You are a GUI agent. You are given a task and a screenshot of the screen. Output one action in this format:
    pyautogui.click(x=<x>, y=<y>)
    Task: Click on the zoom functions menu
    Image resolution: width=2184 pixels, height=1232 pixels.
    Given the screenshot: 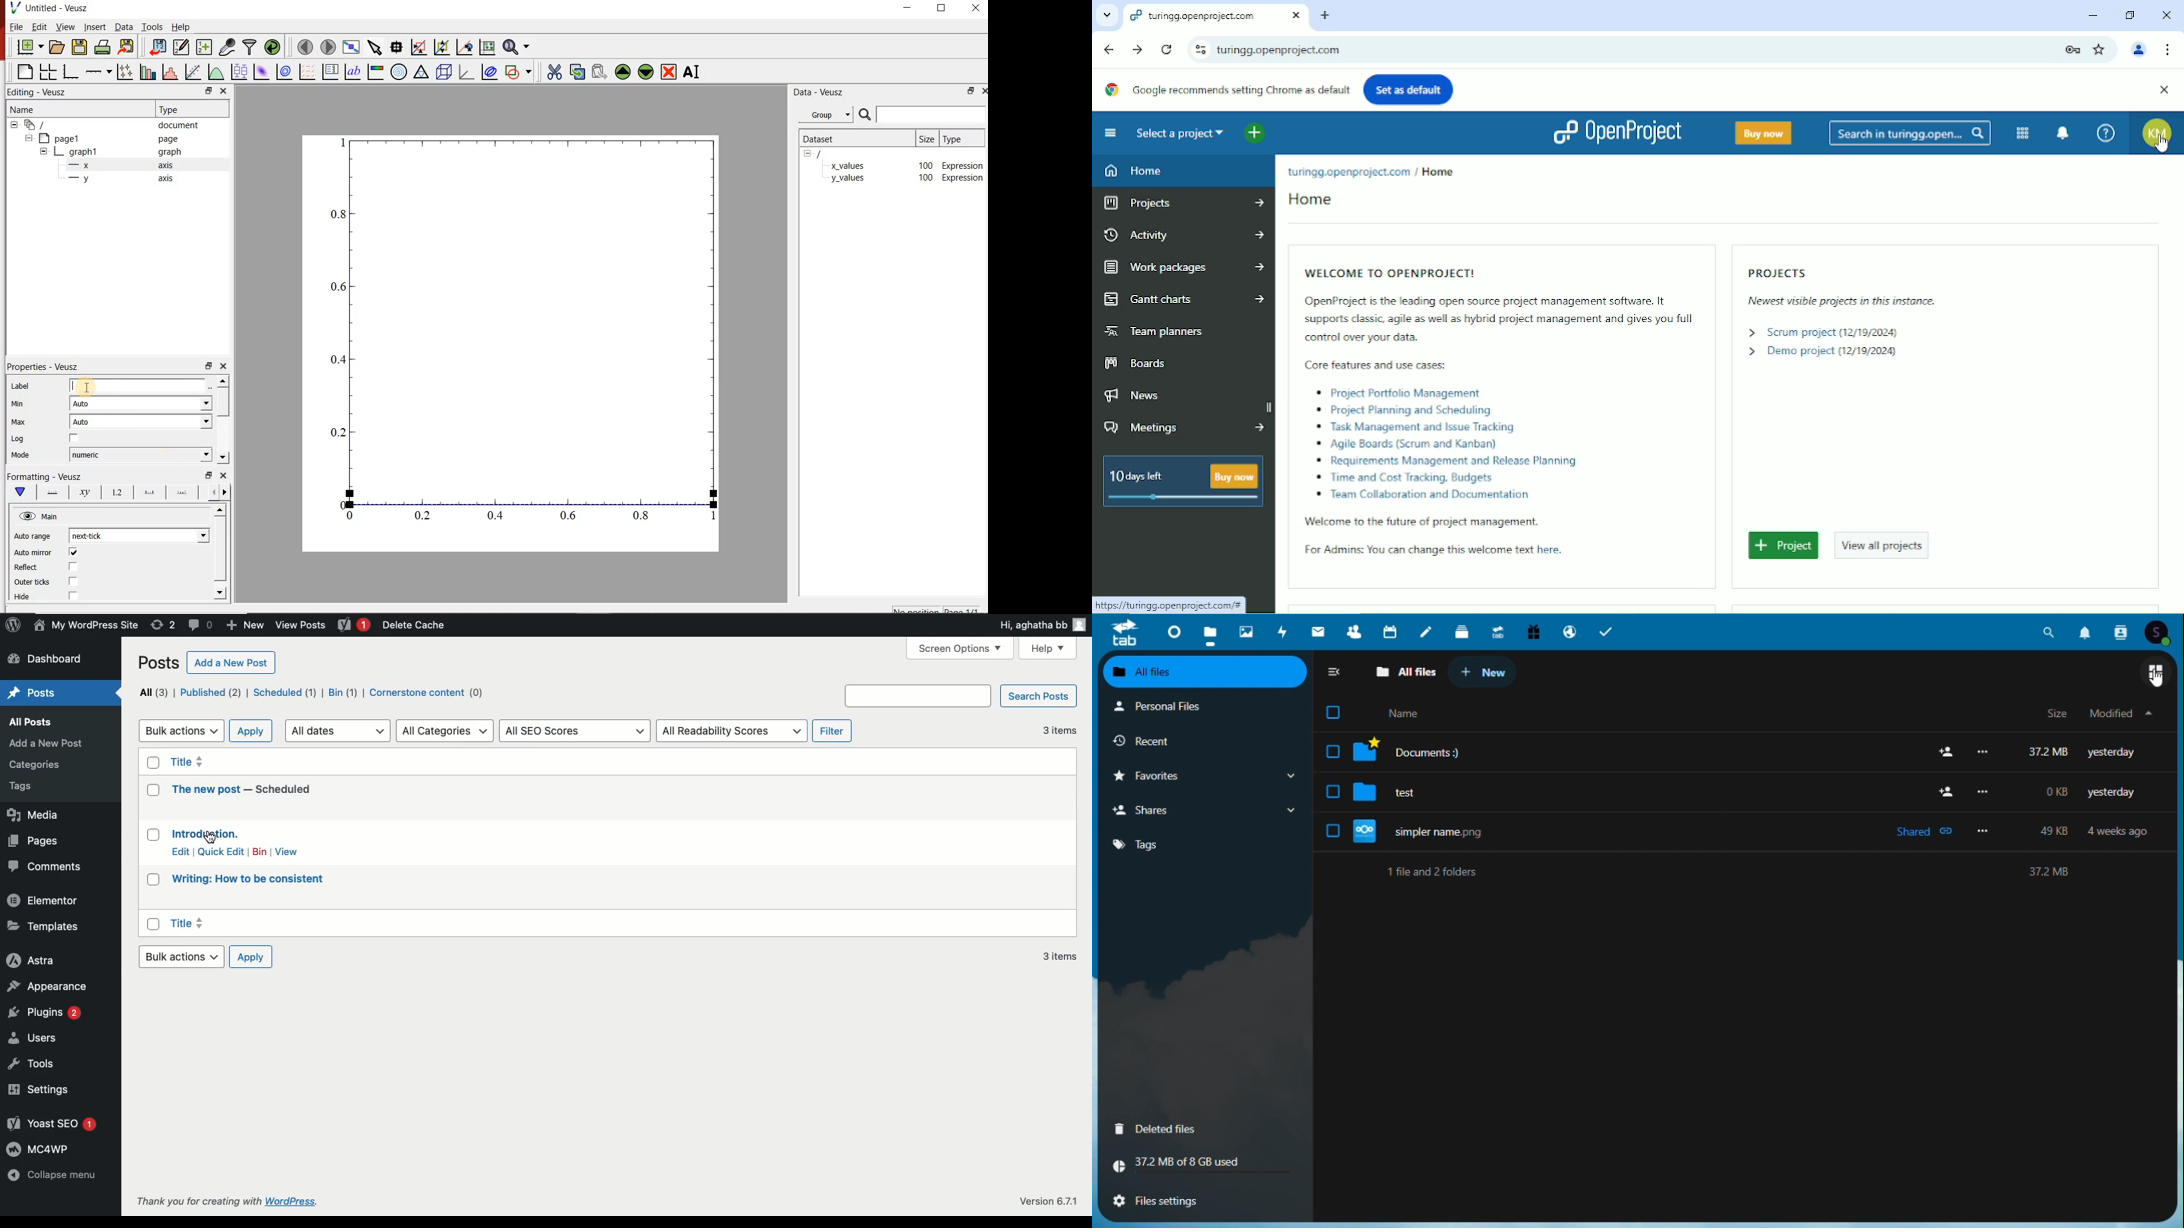 What is the action you would take?
    pyautogui.click(x=516, y=48)
    